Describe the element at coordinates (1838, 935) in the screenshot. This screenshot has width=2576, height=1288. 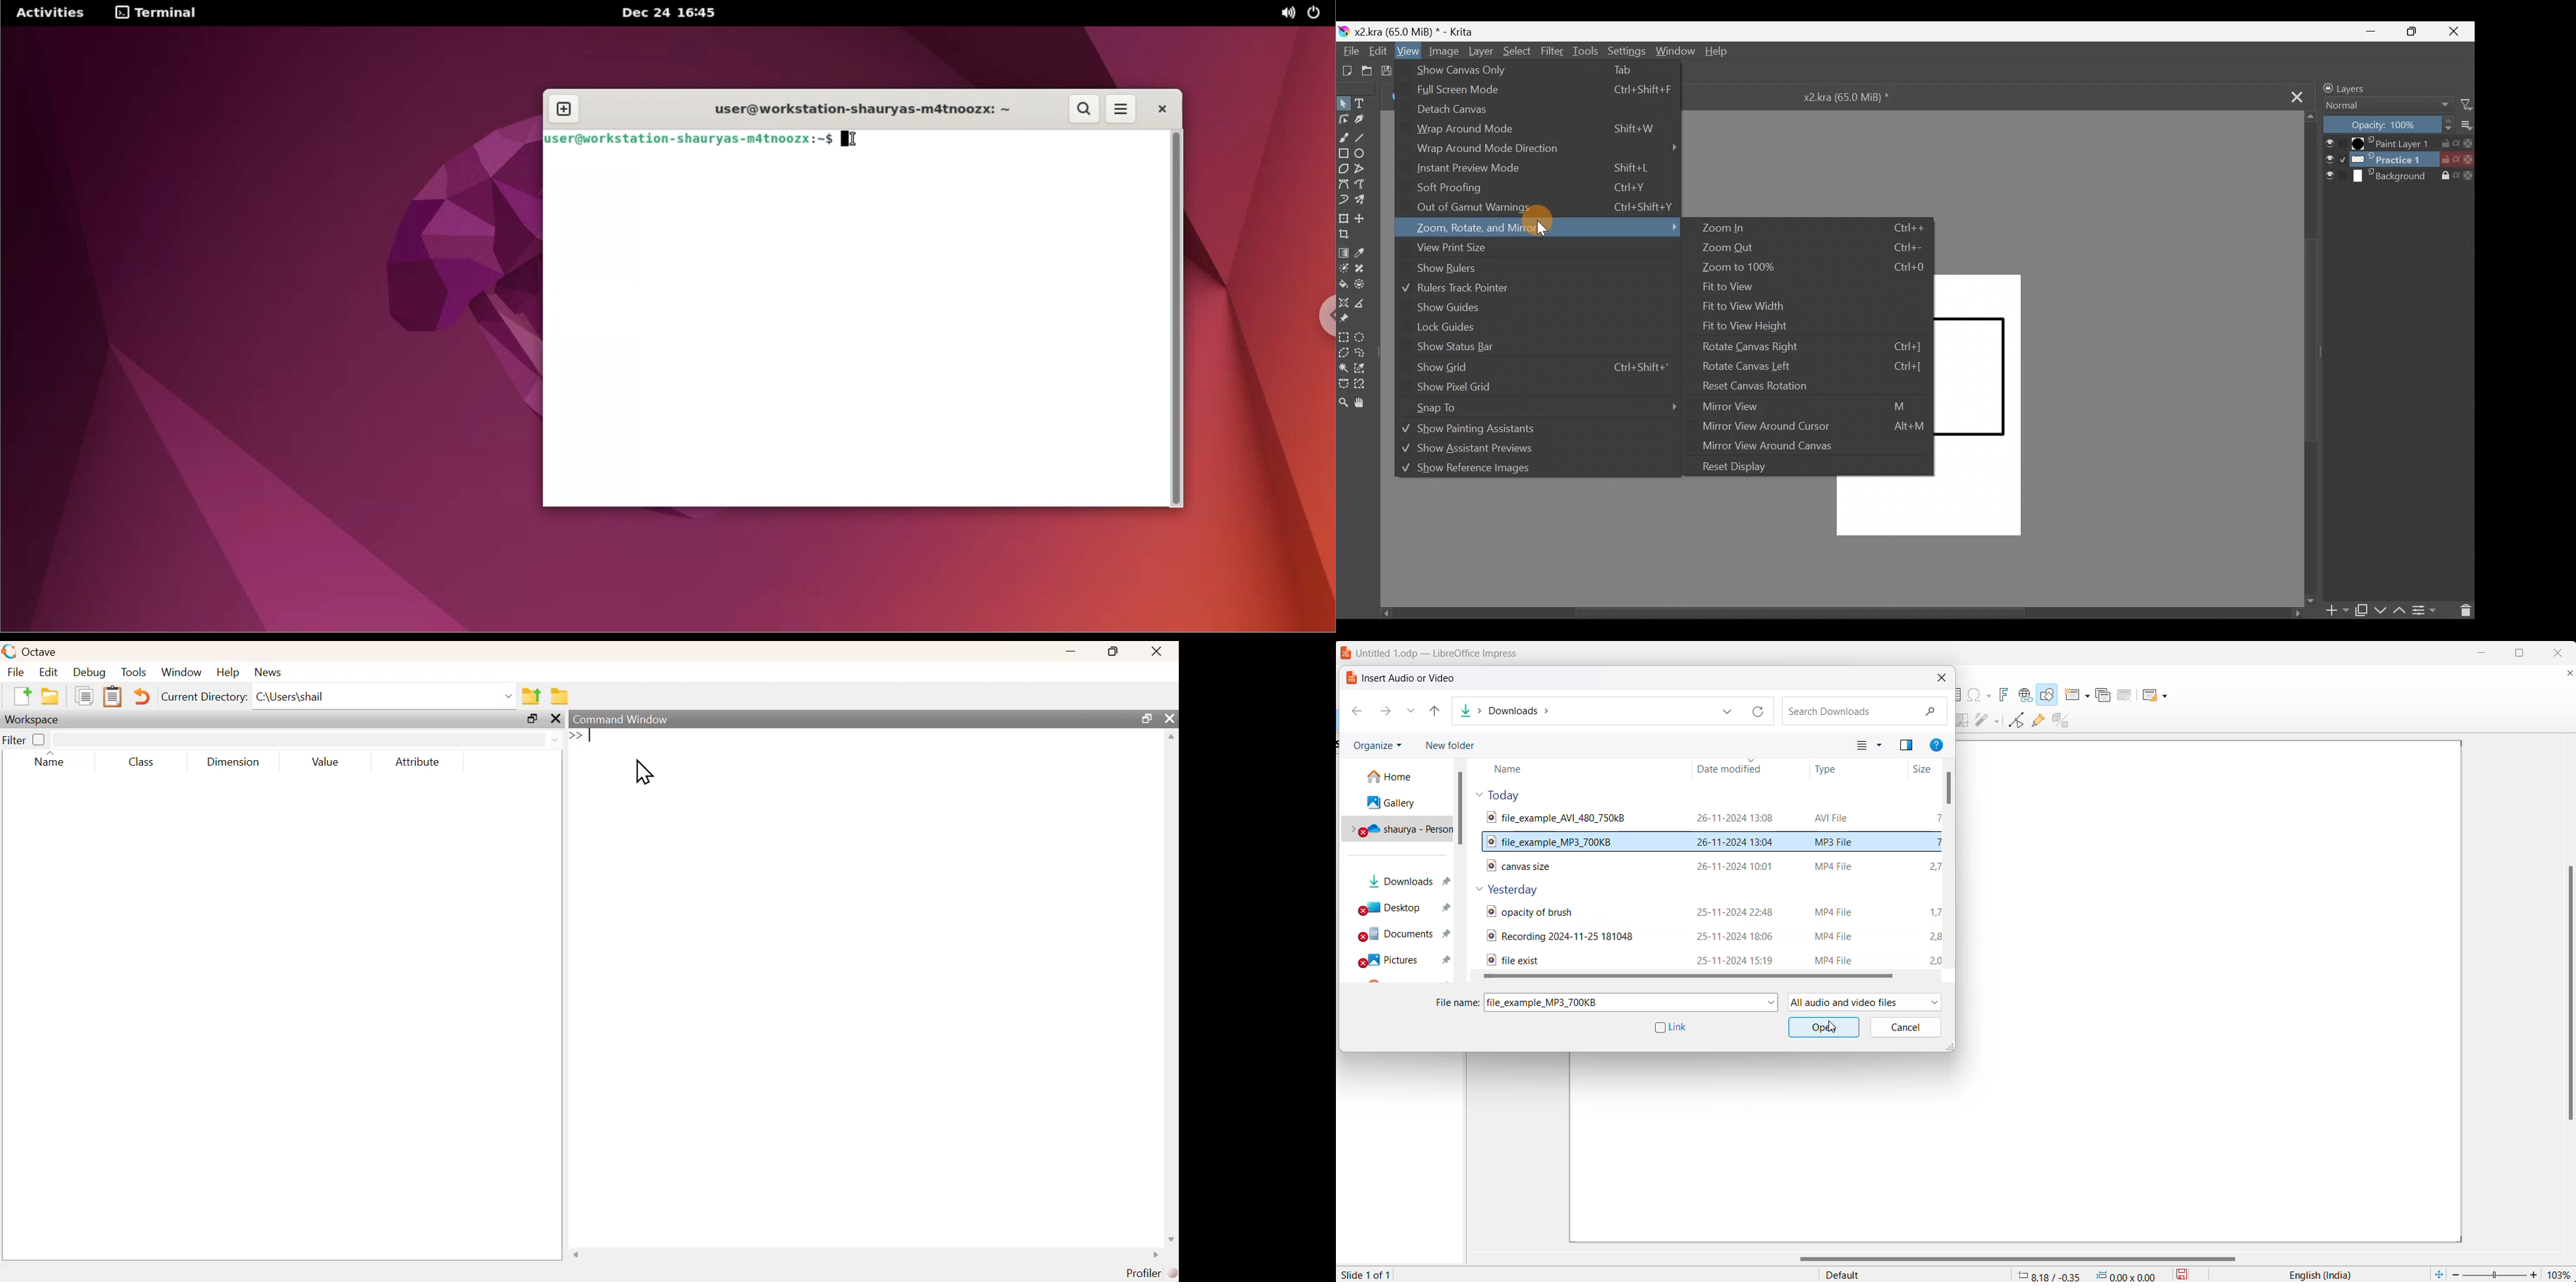
I see `video type format` at that location.